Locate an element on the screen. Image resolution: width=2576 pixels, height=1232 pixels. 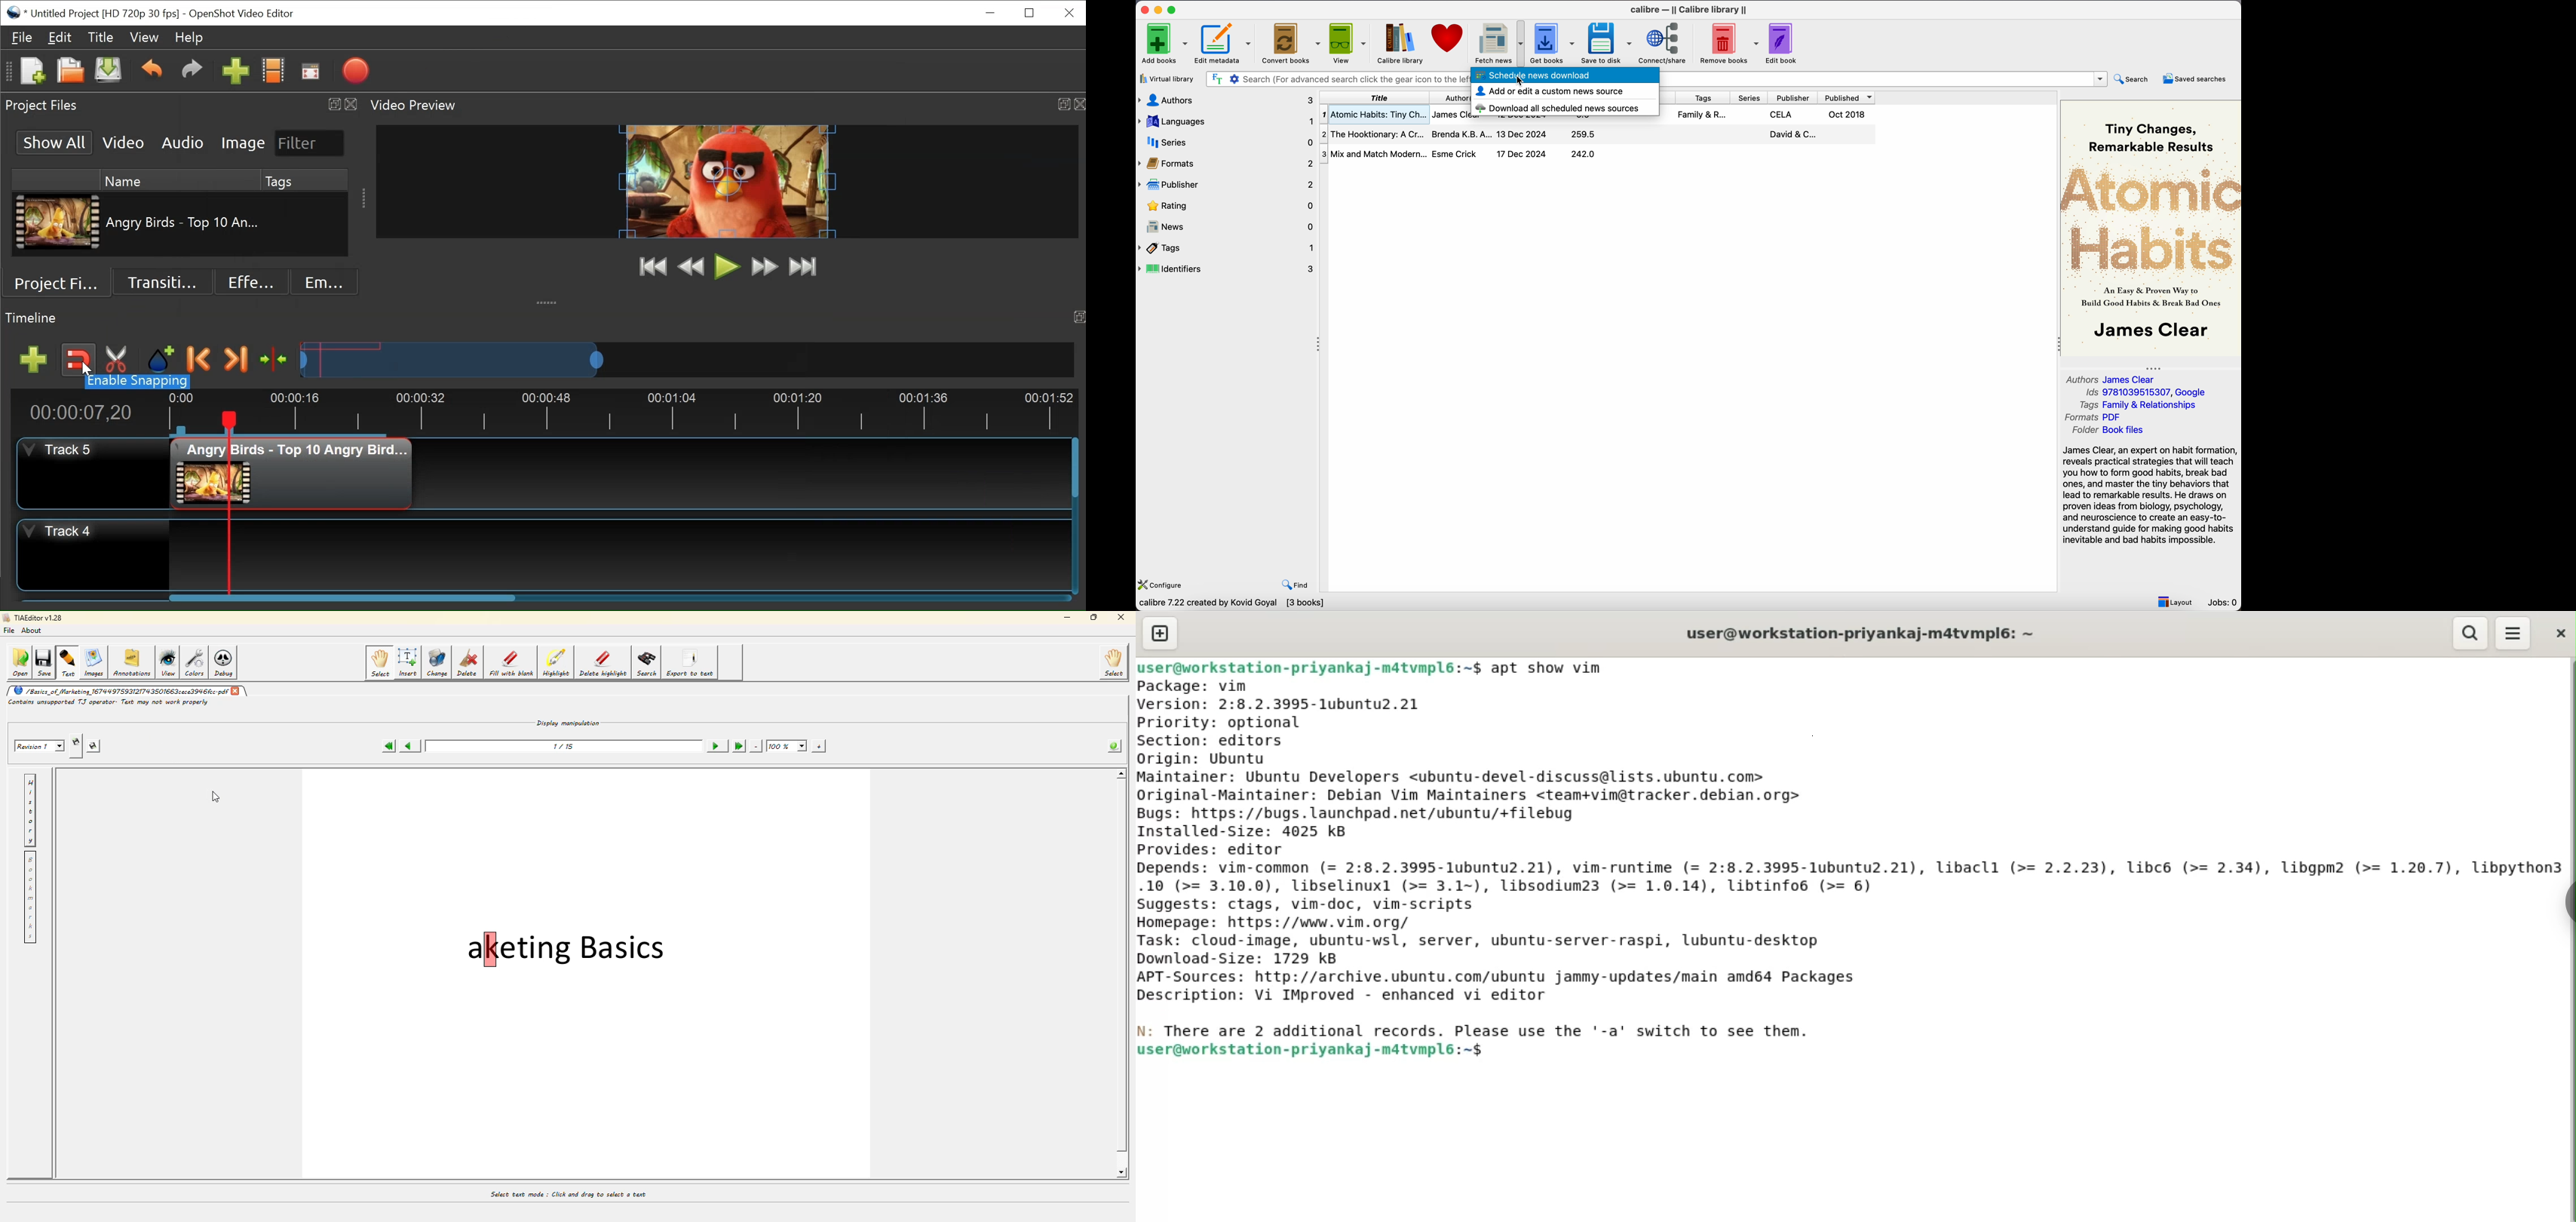
Previous marker is located at coordinates (199, 359).